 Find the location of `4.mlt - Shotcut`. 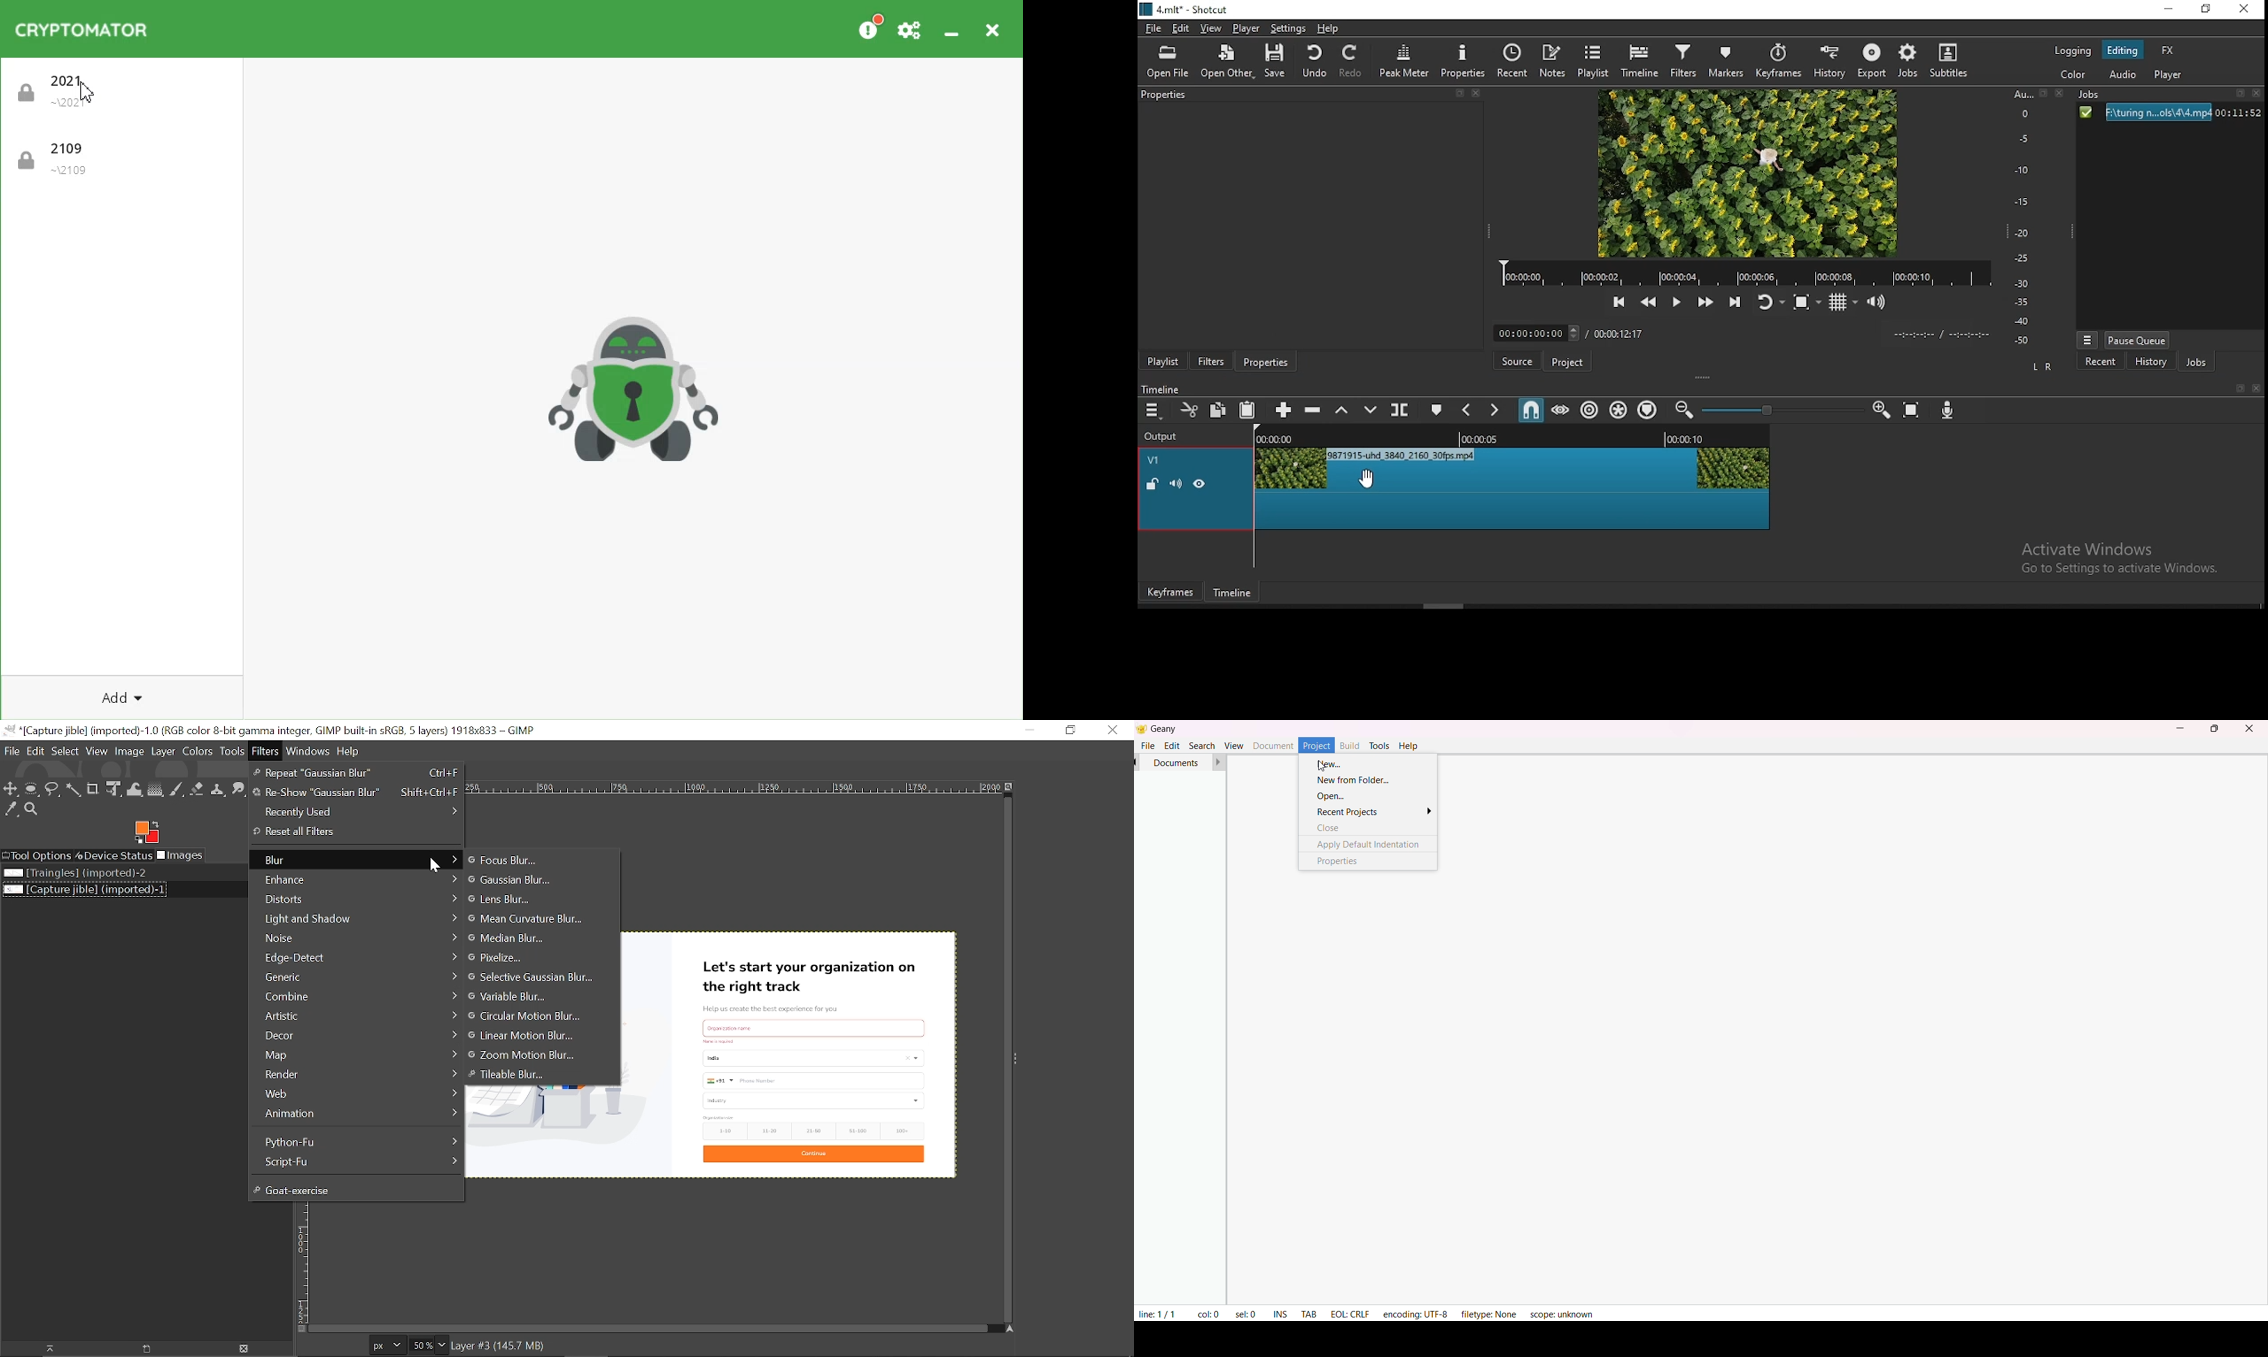

4.mlt - Shotcut is located at coordinates (1186, 10).